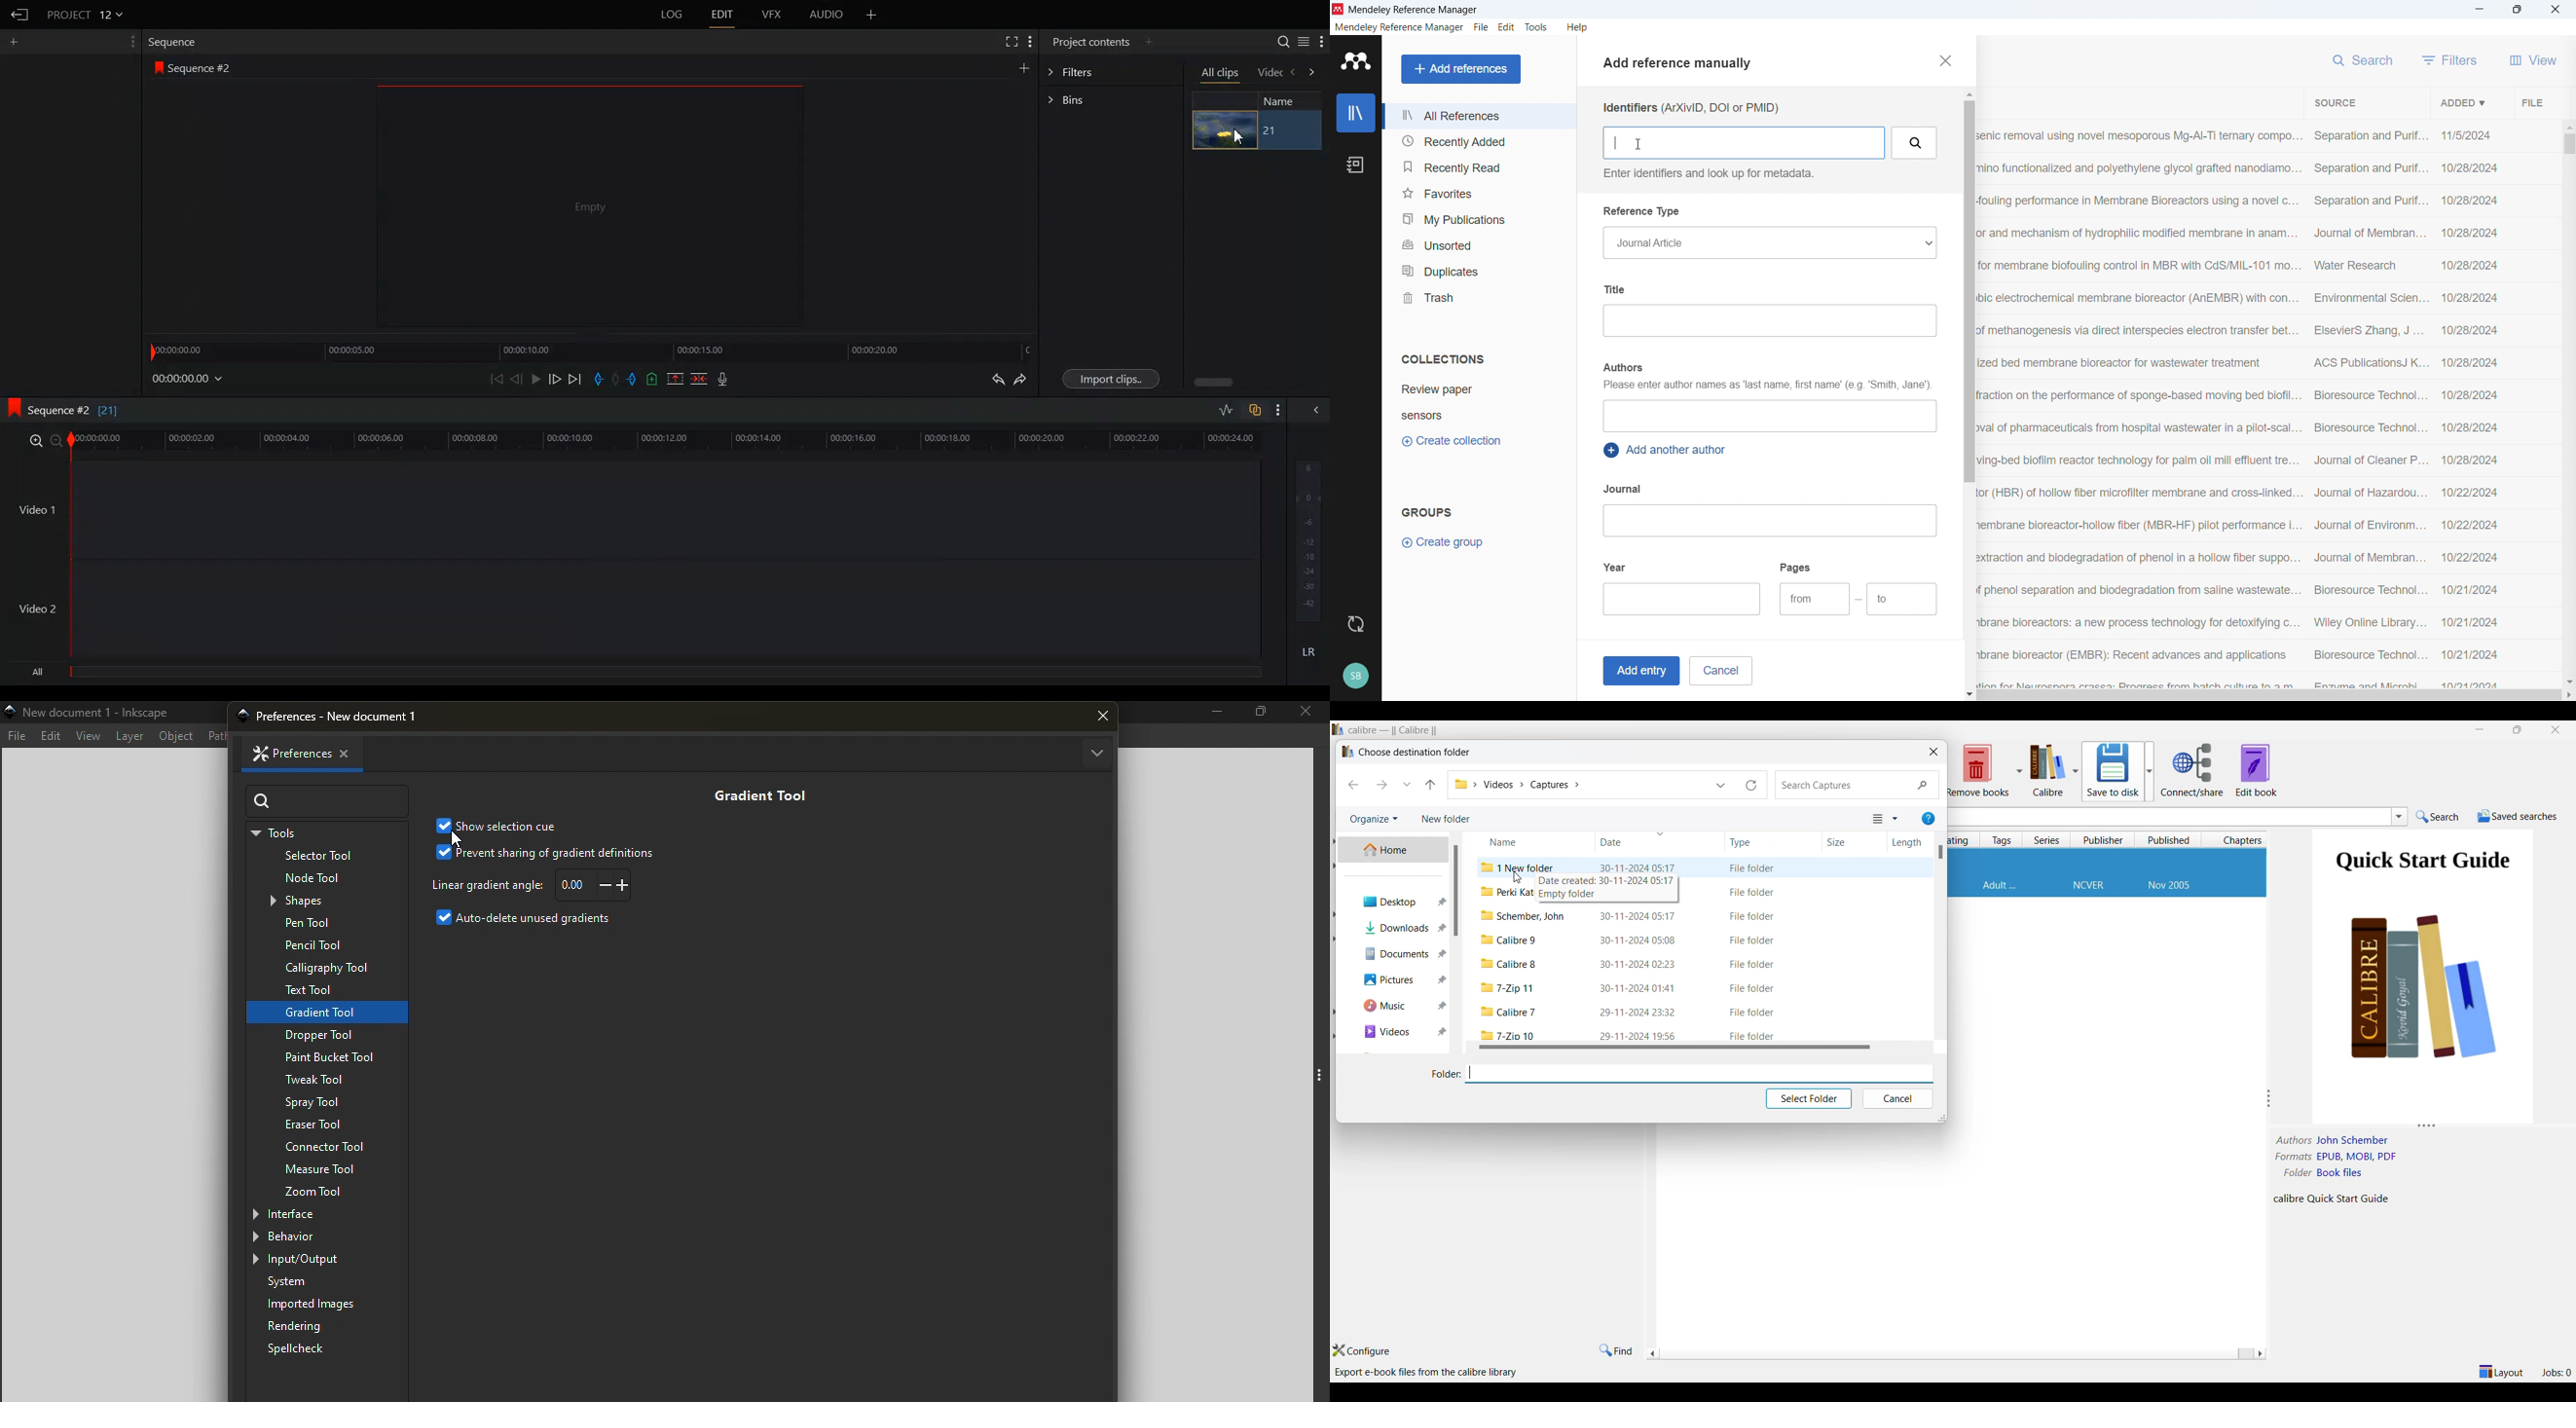  Describe the element at coordinates (2518, 10) in the screenshot. I see ` Maximise` at that location.